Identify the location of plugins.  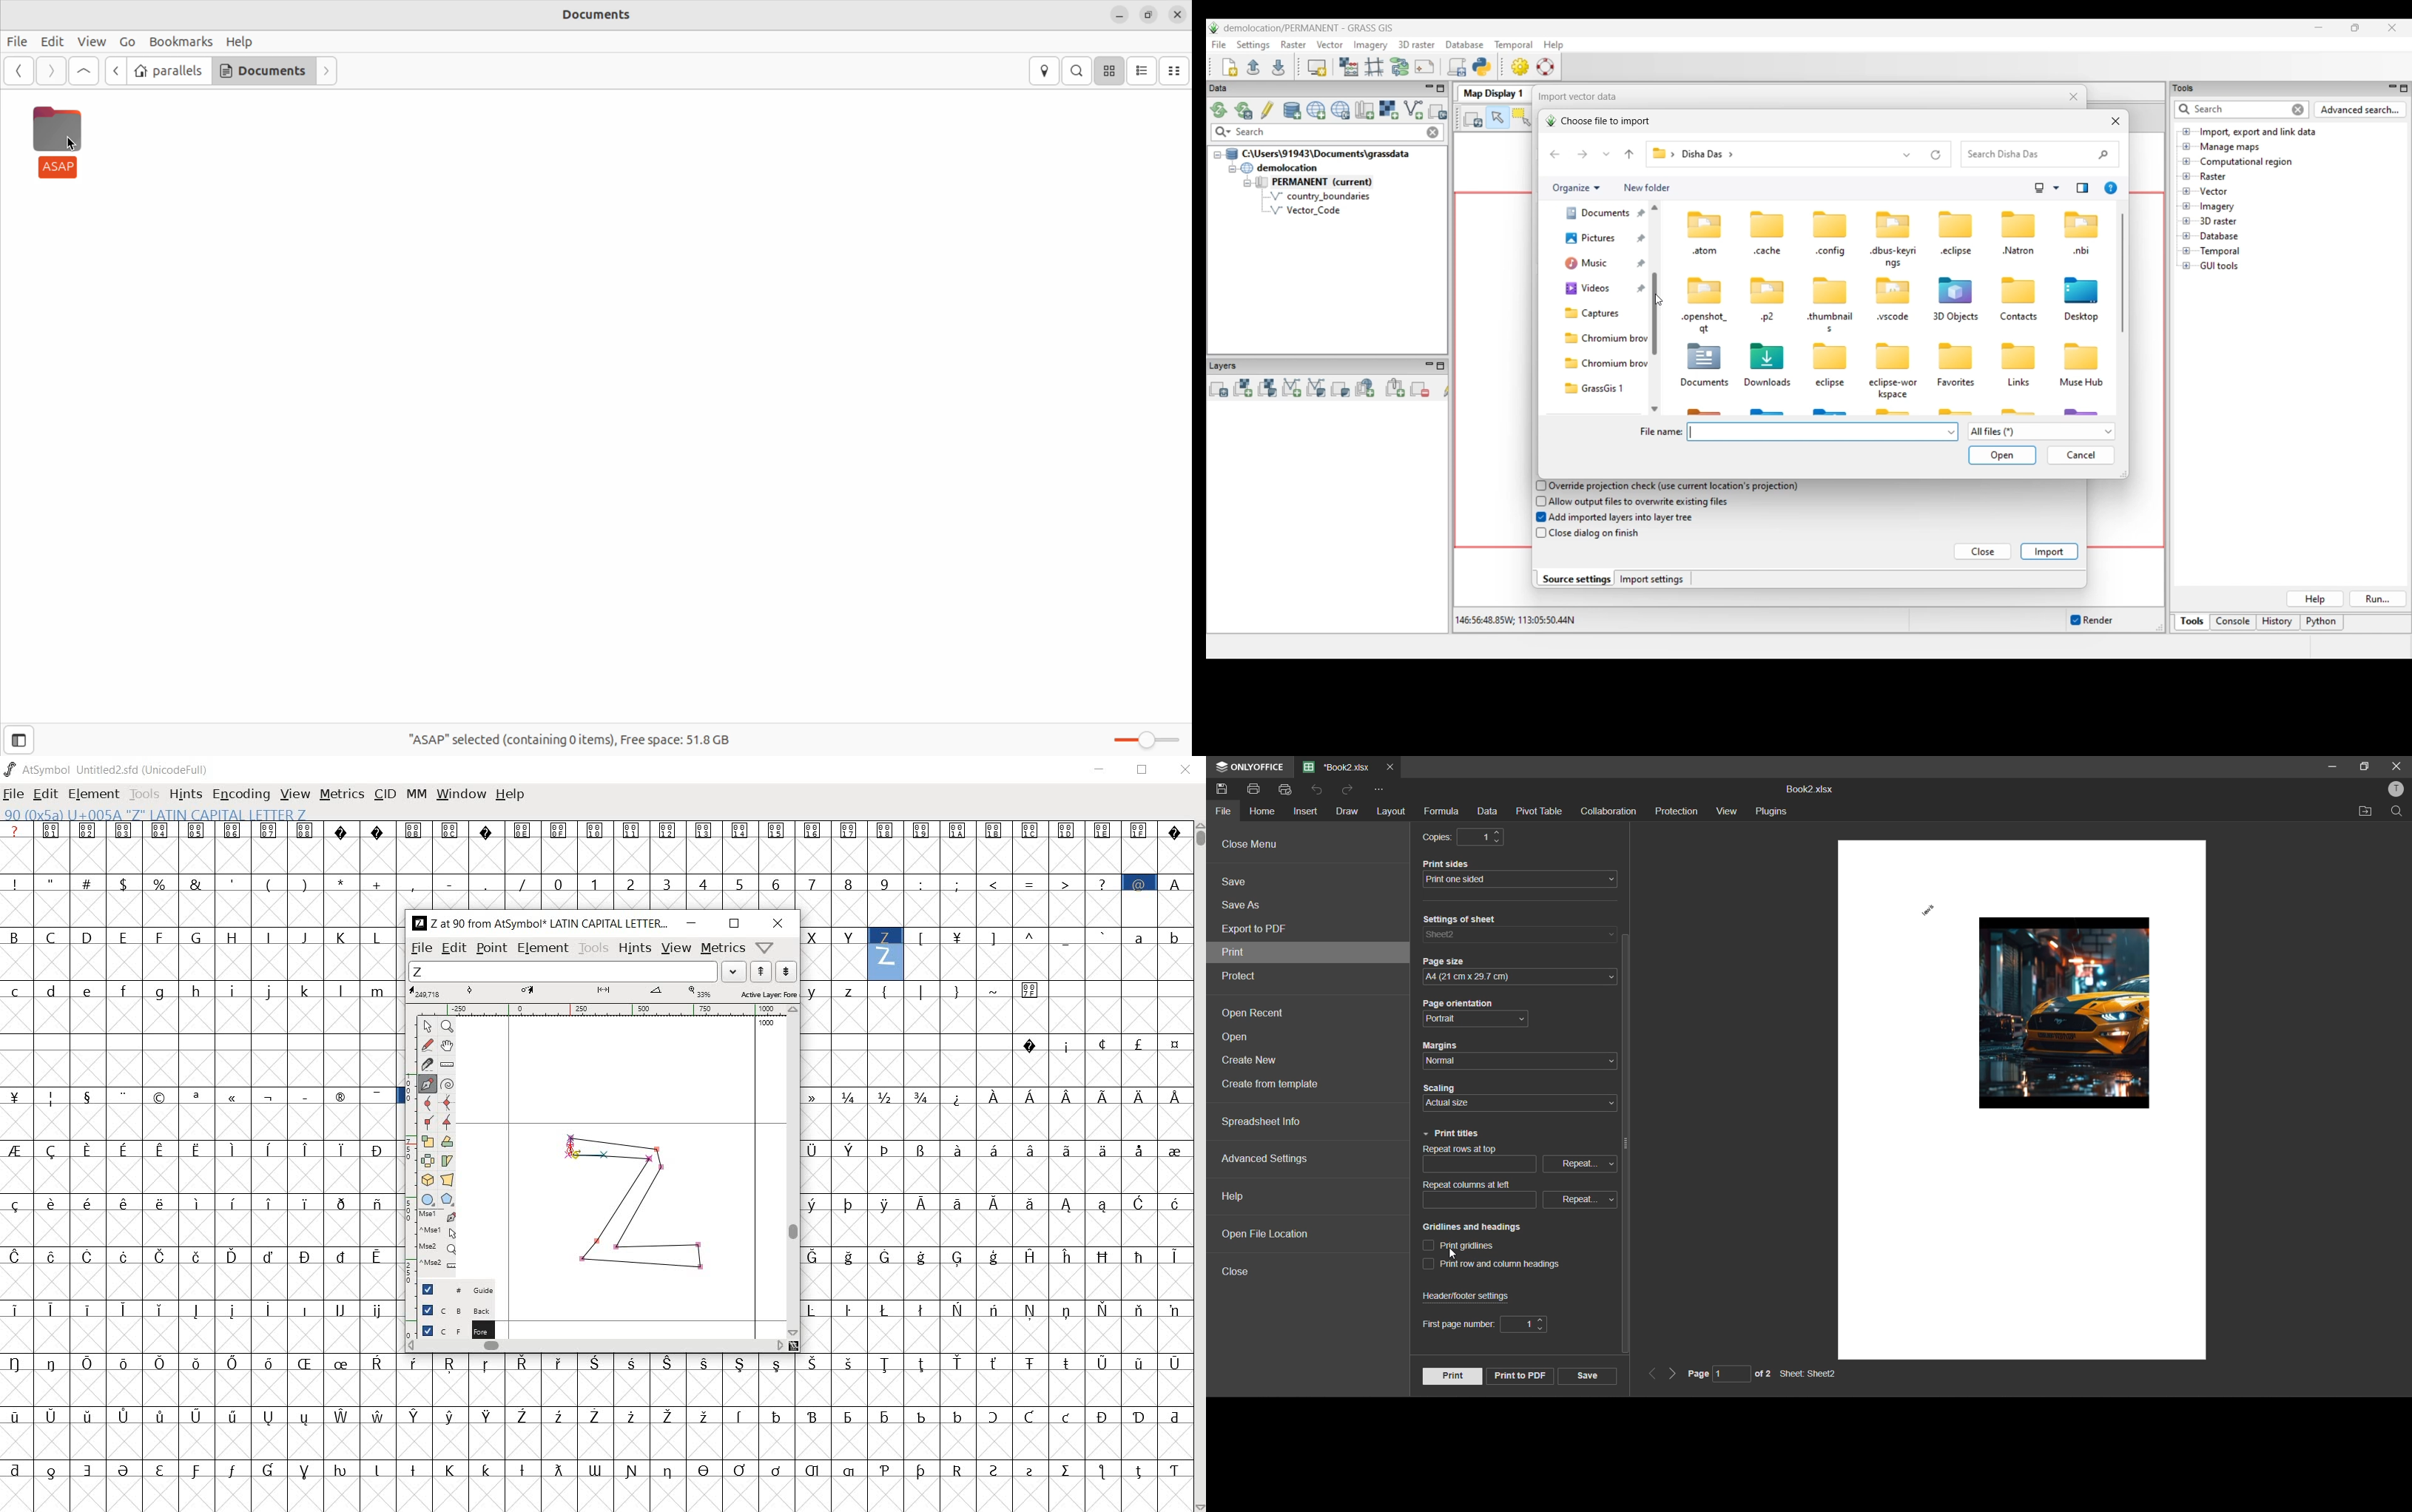
(1770, 811).